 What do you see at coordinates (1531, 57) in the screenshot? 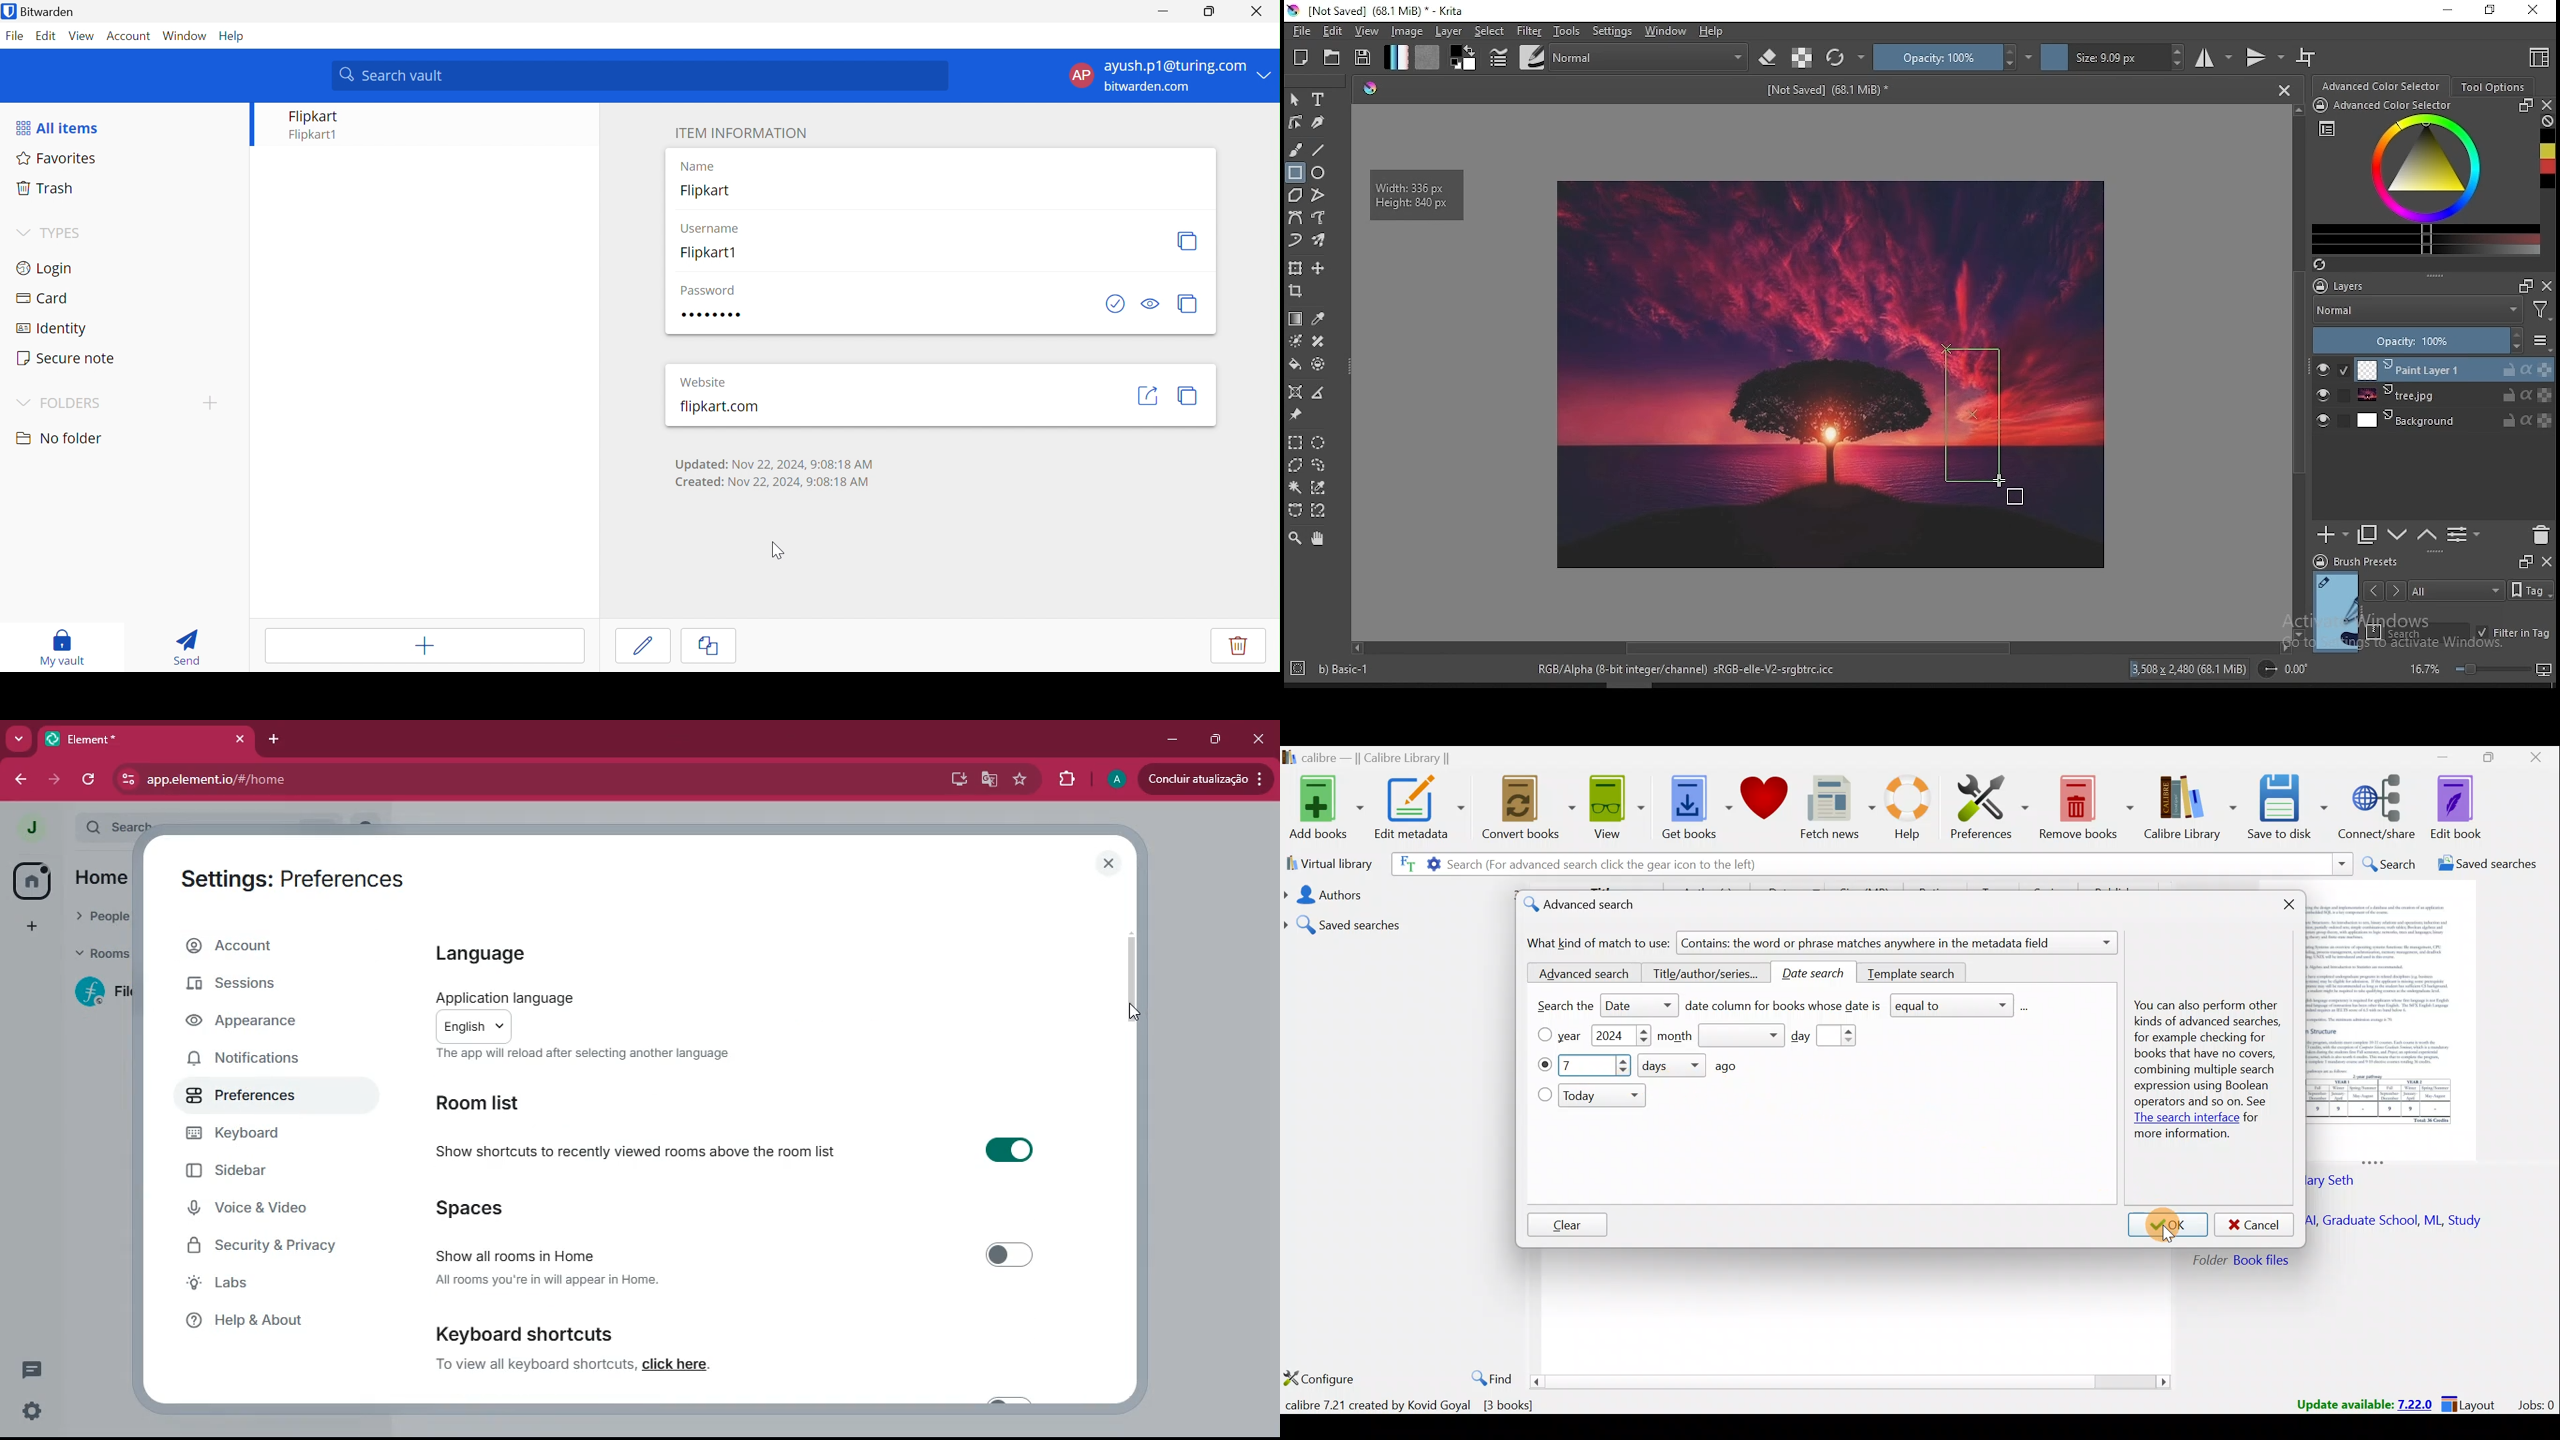
I see `brushes` at bounding box center [1531, 57].